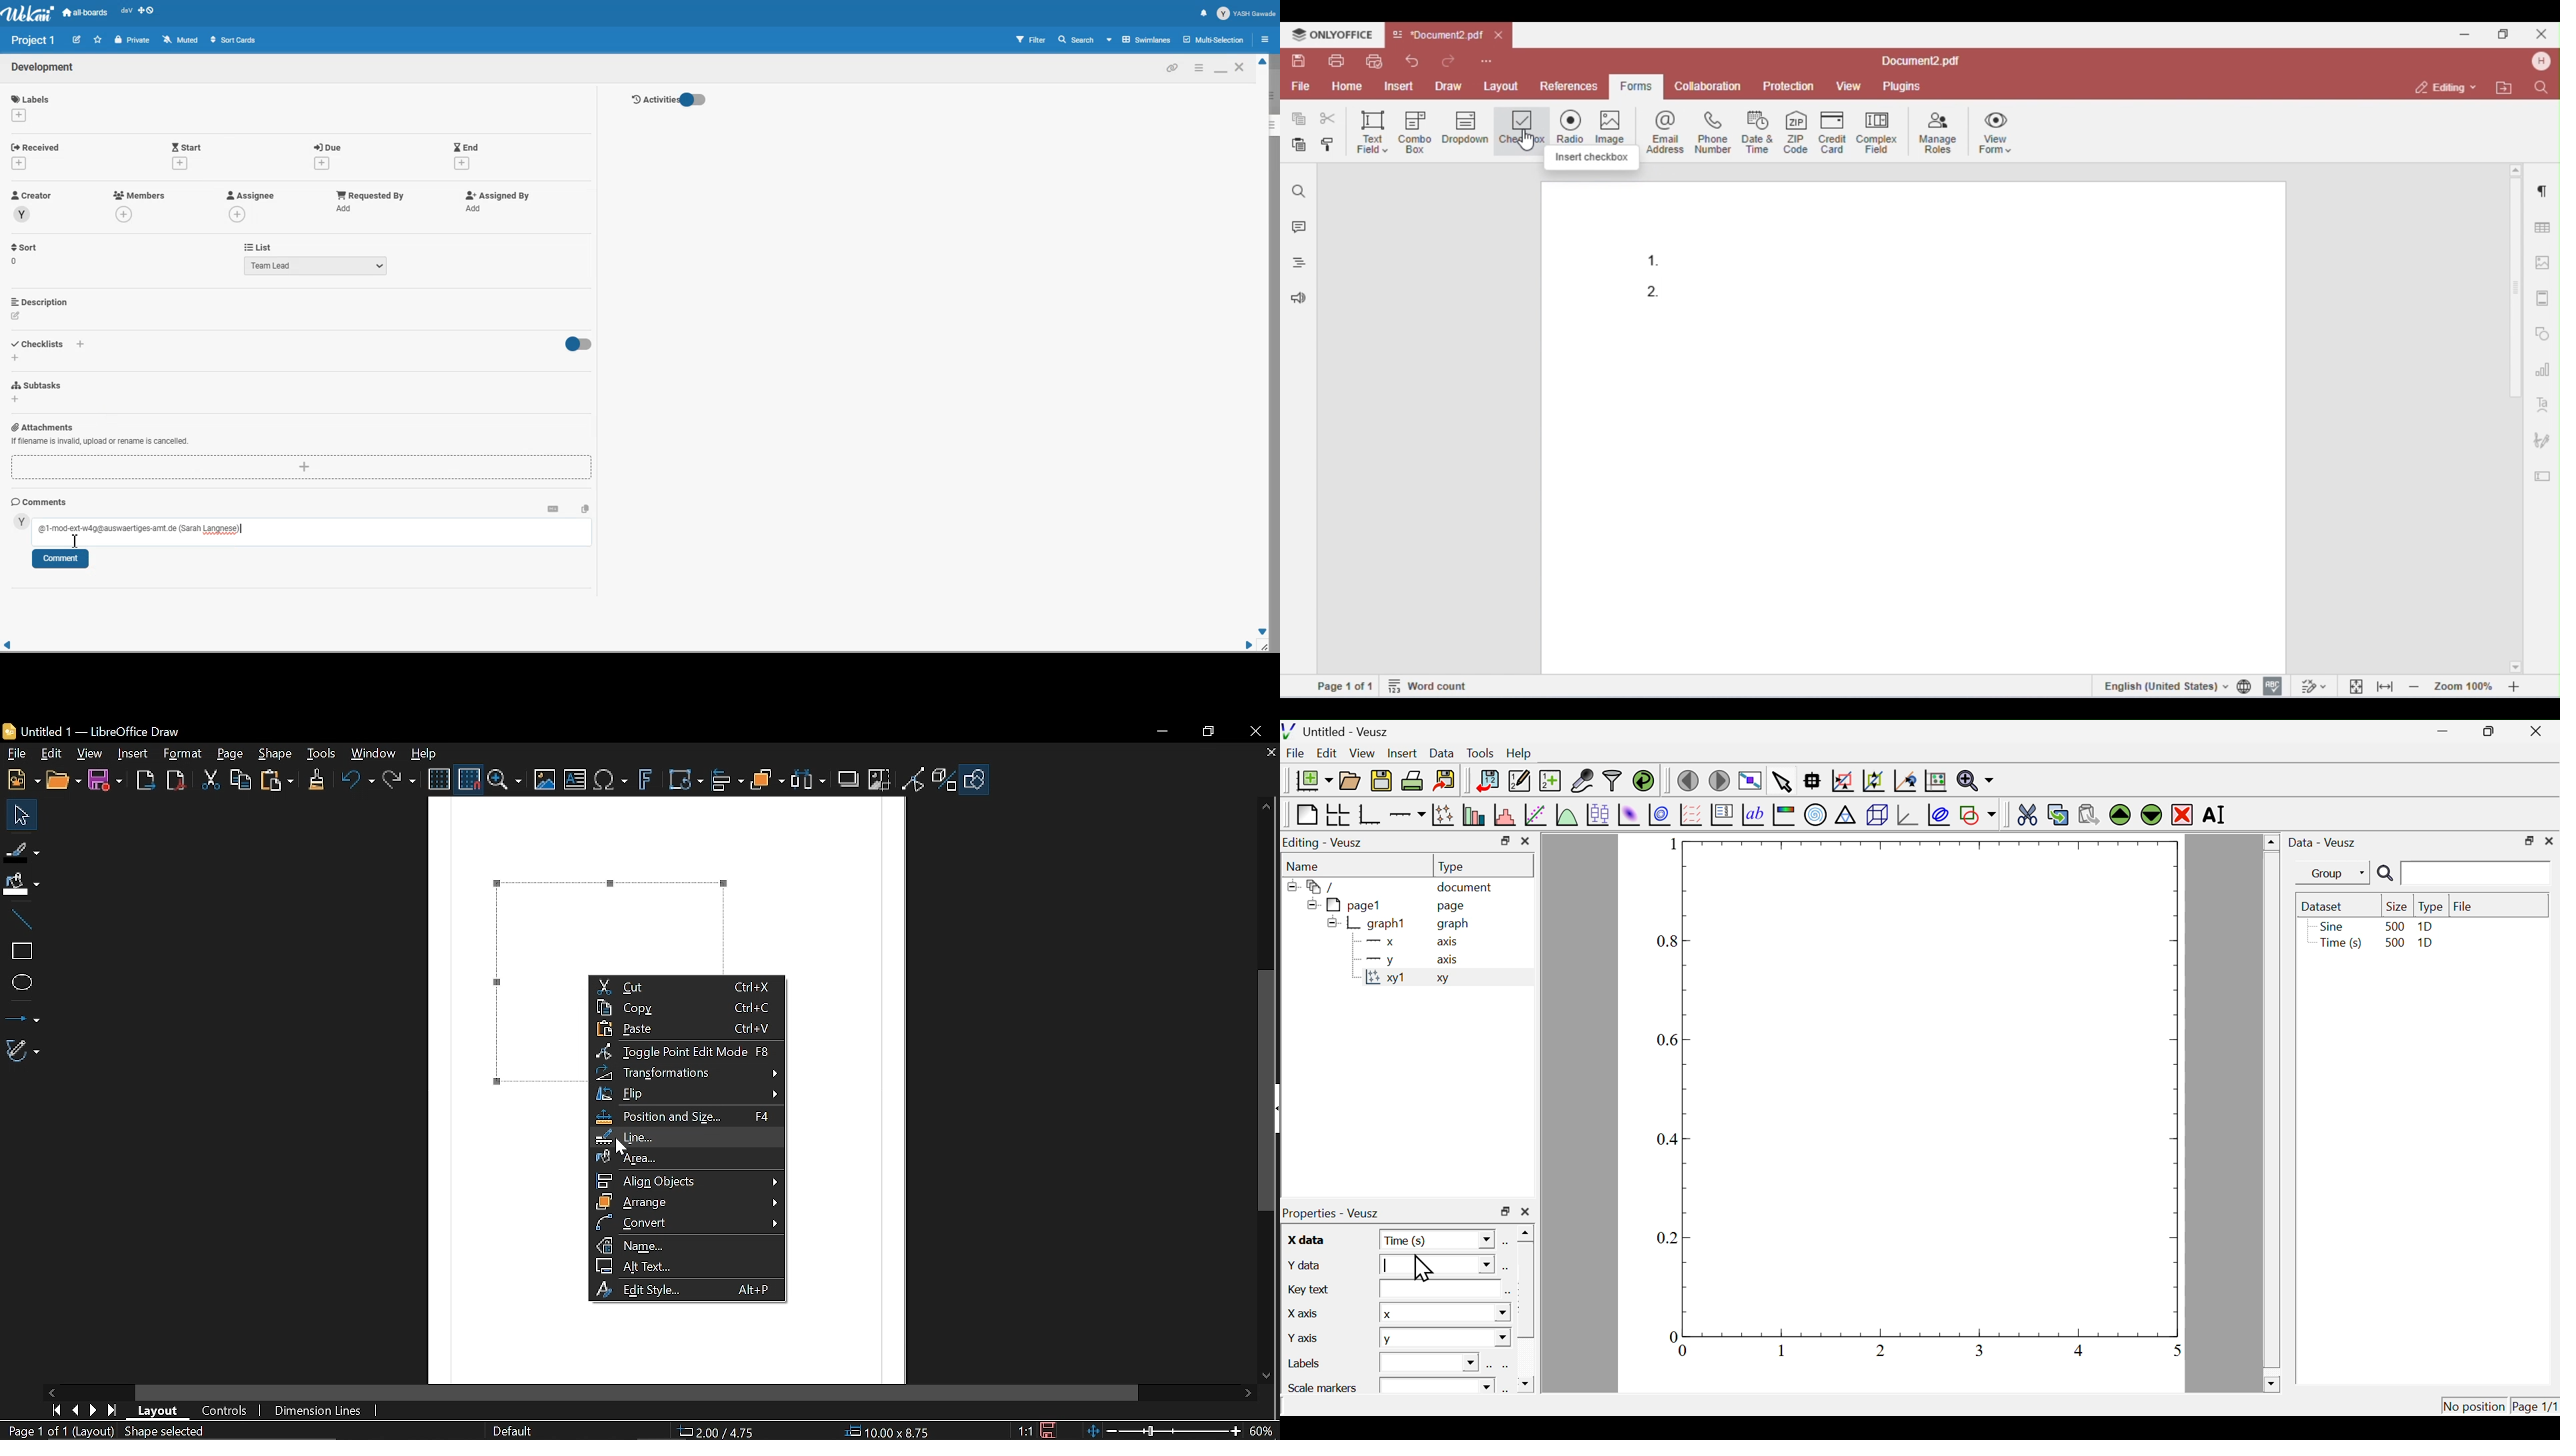 This screenshot has width=2576, height=1456. Describe the element at coordinates (318, 778) in the screenshot. I see `CLone` at that location.